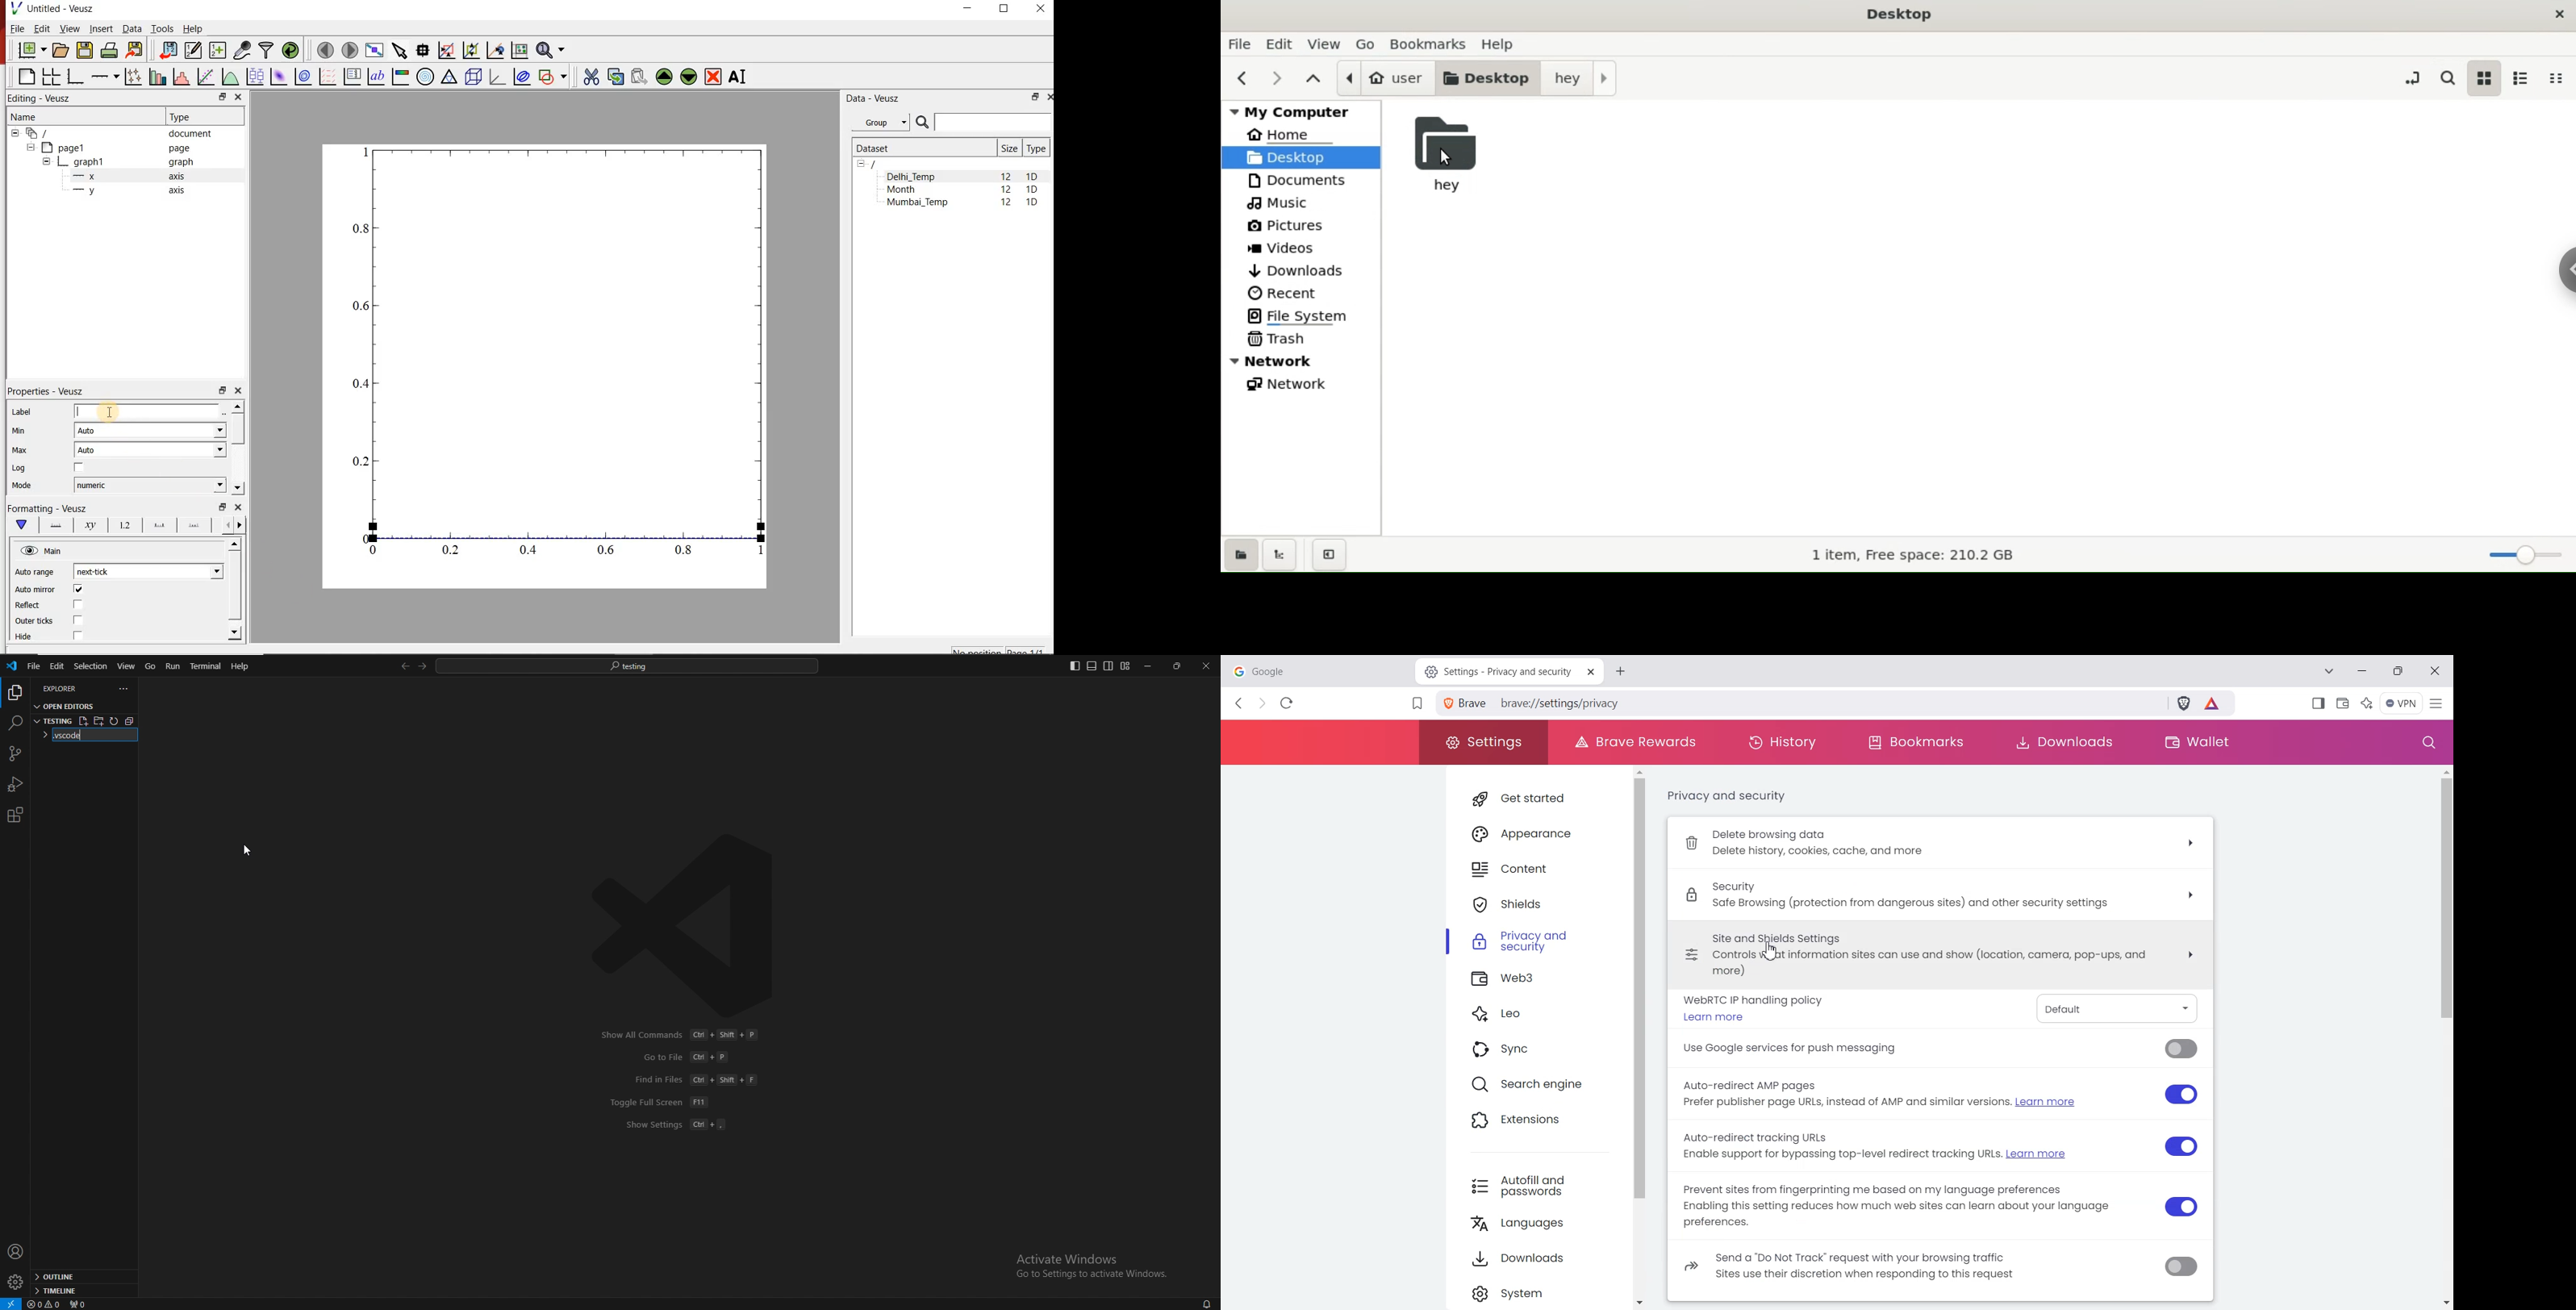  What do you see at coordinates (2426, 743) in the screenshot?
I see `Search window` at bounding box center [2426, 743].